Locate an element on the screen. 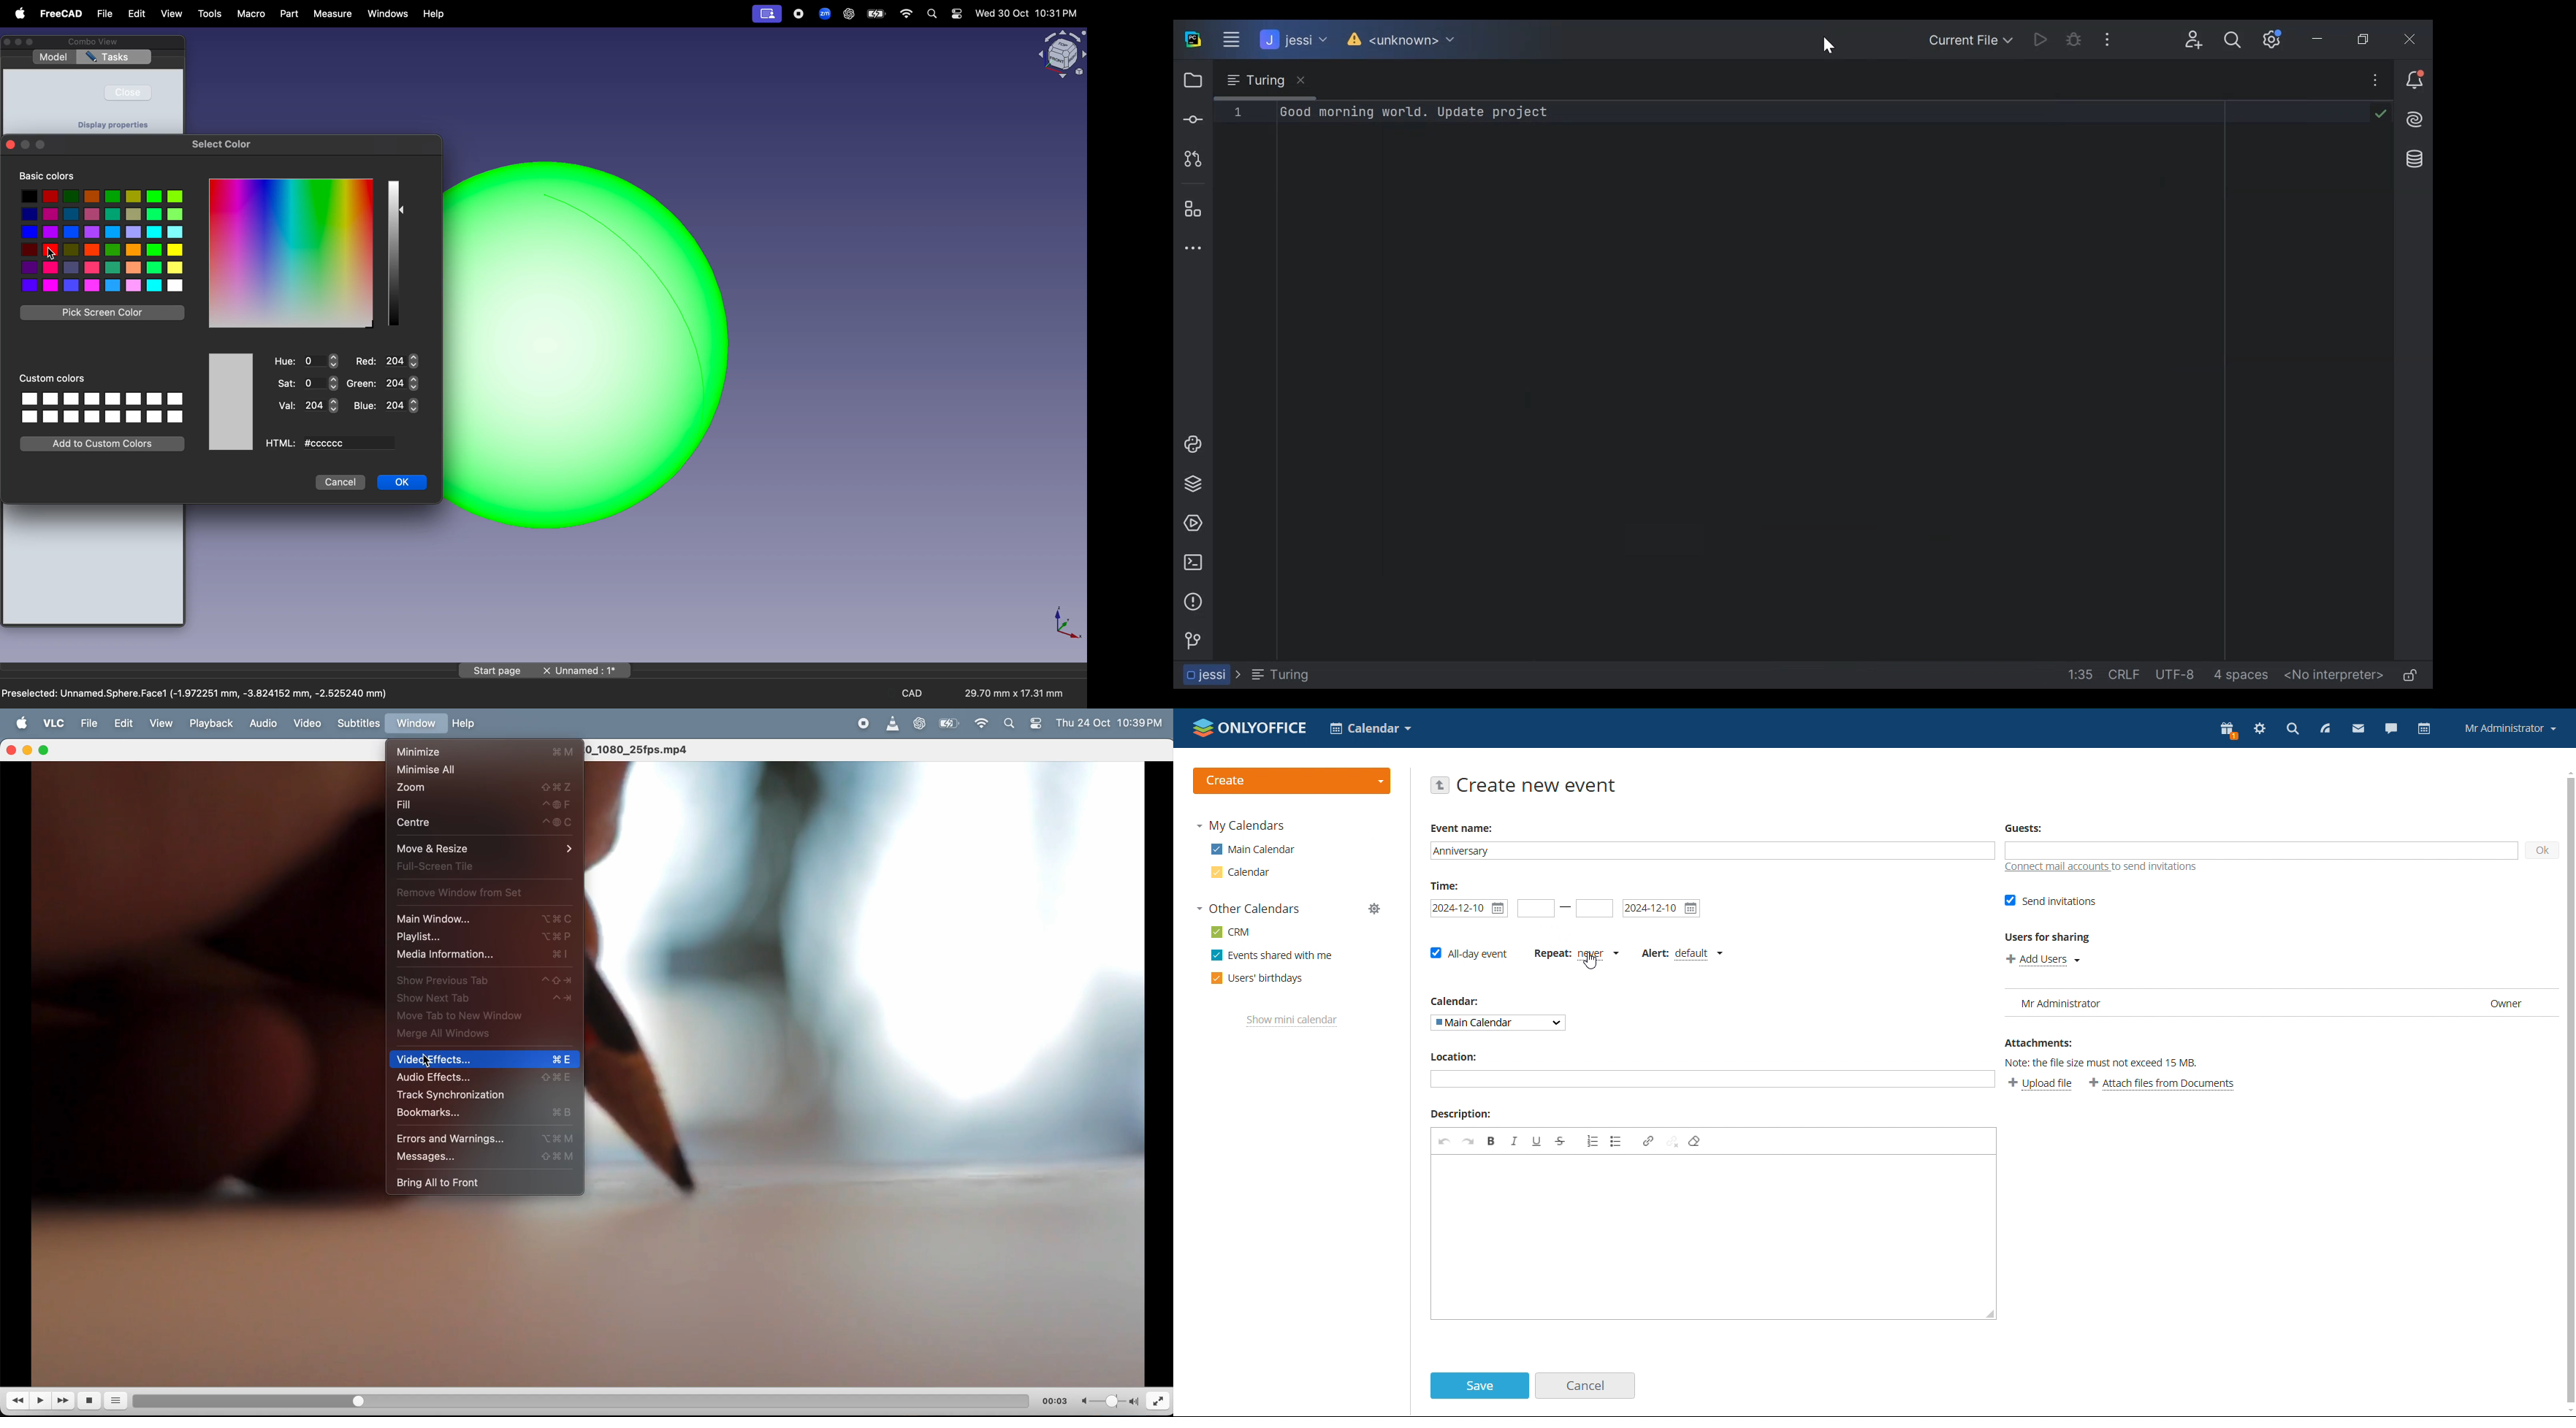 Image resolution: width=2576 pixels, height=1428 pixels. cursor is located at coordinates (51, 253).